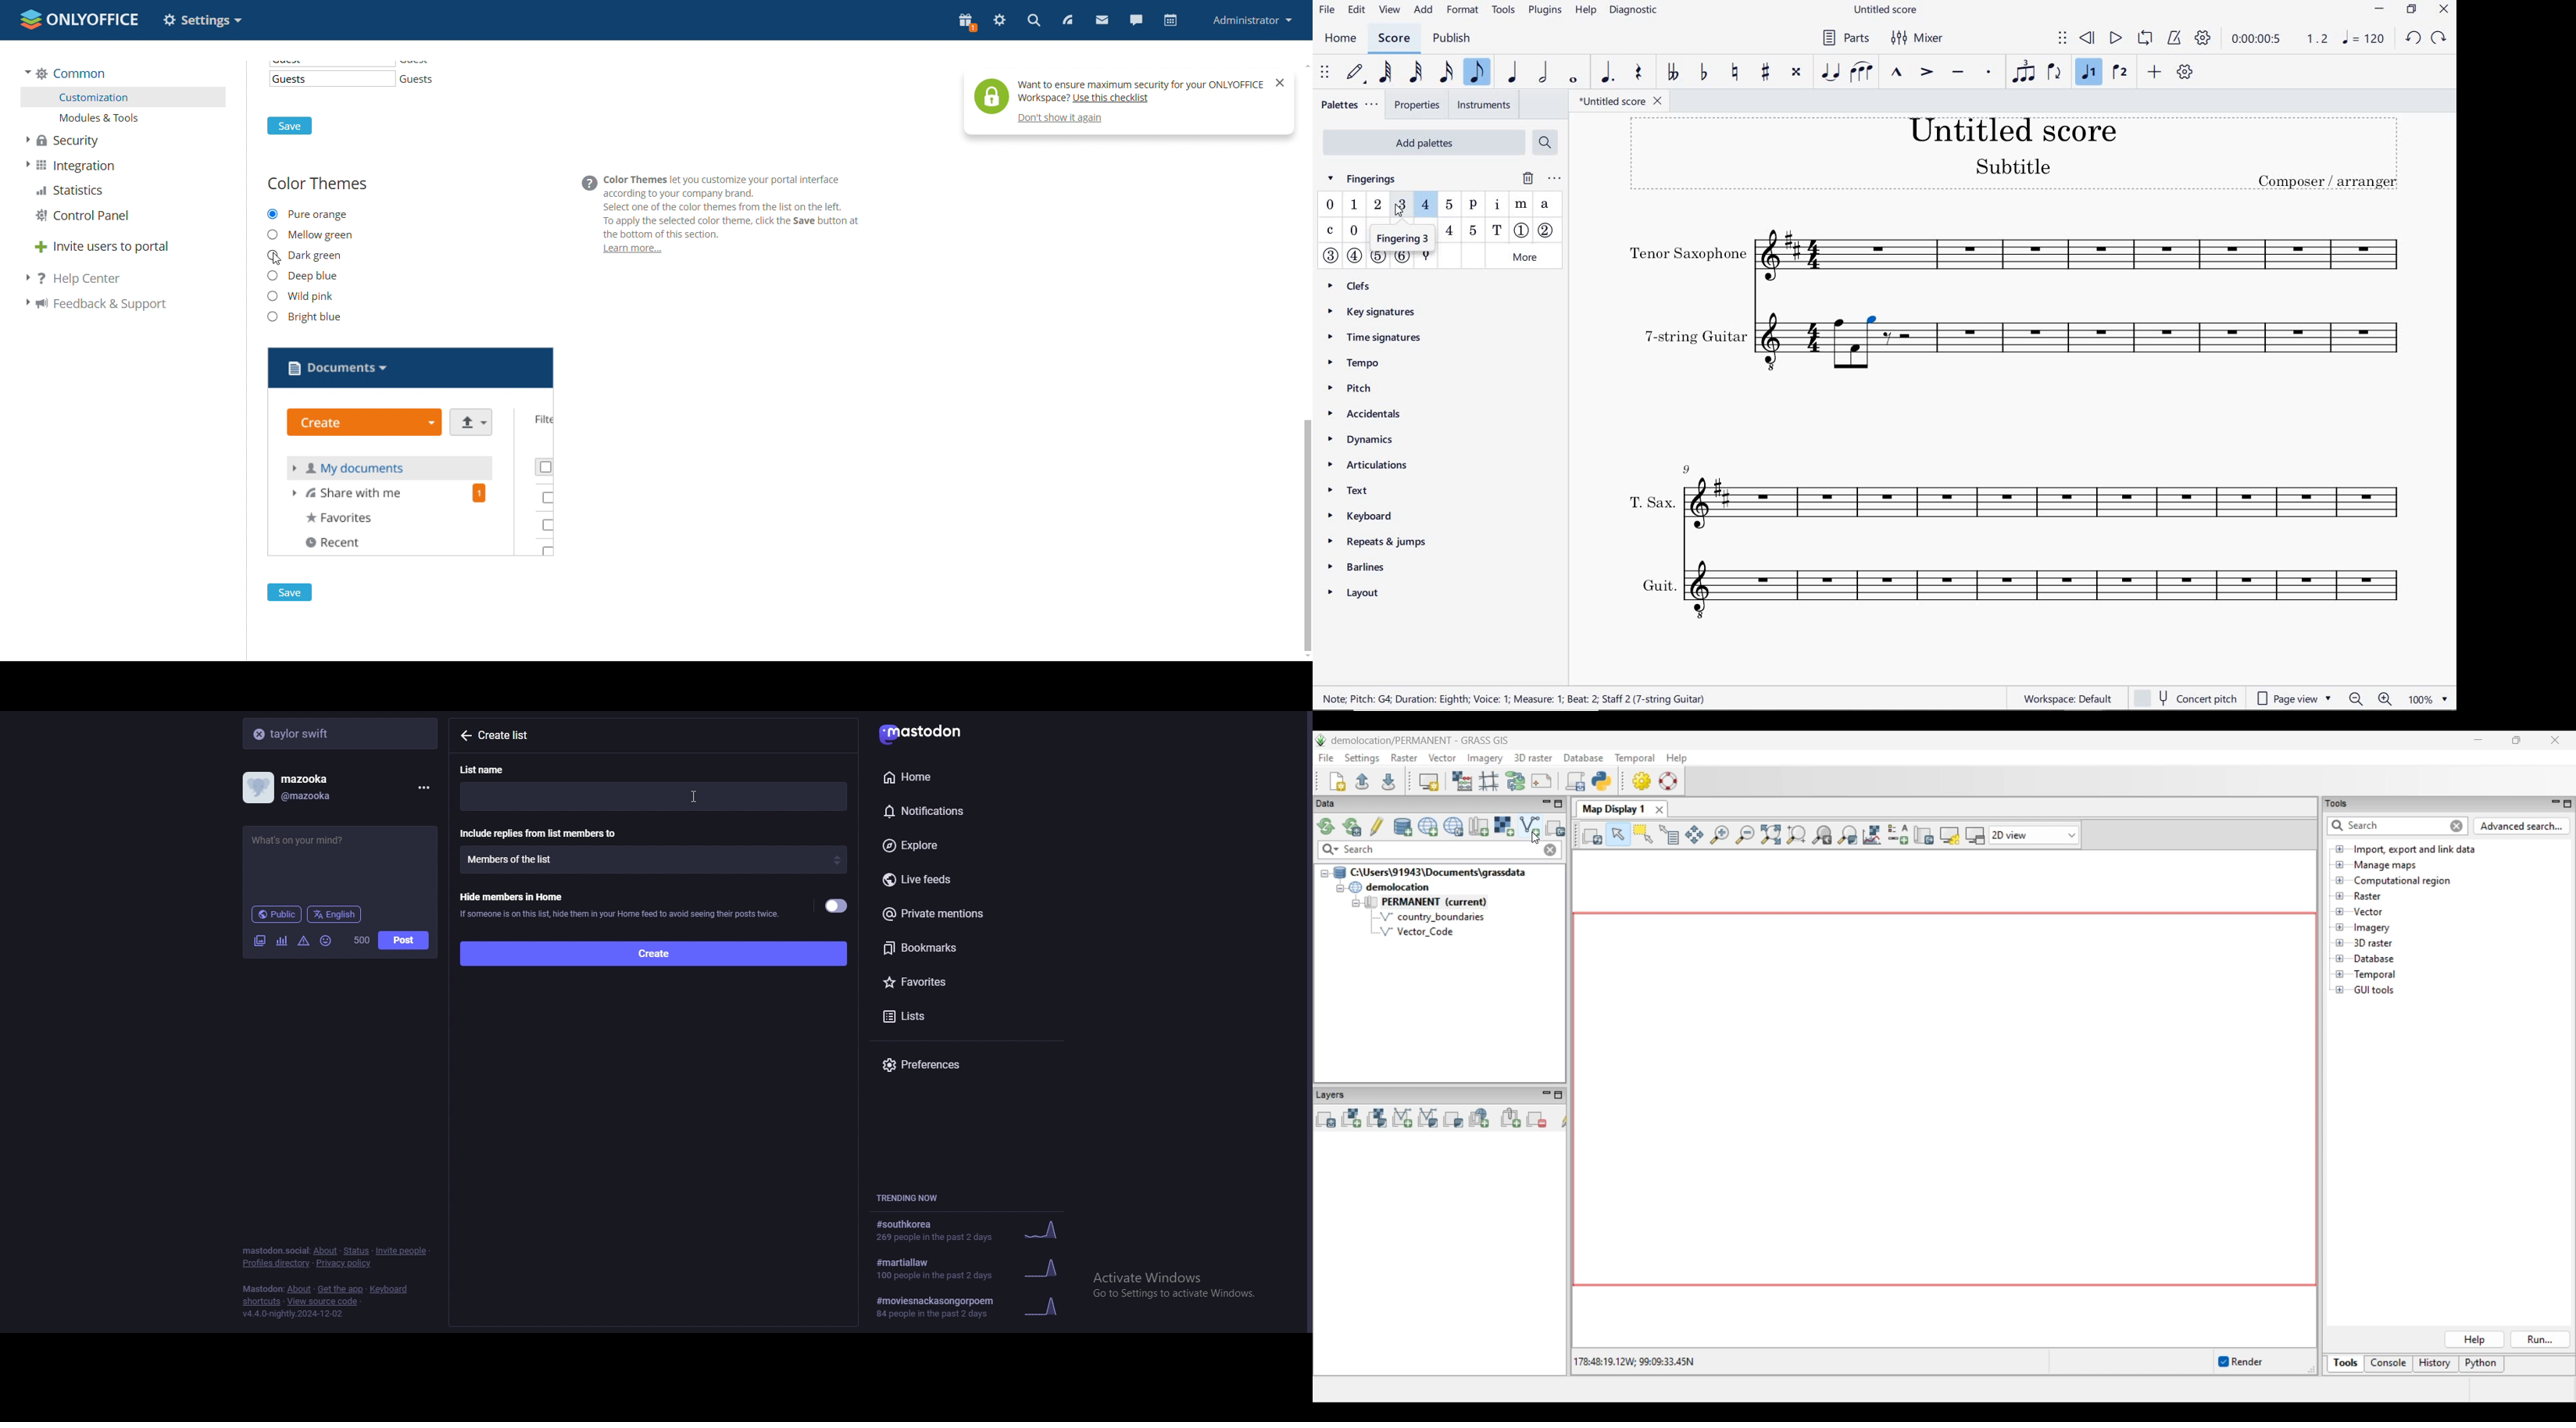 Image resolution: width=2576 pixels, height=1428 pixels. What do you see at coordinates (342, 733) in the screenshot?
I see `search bar` at bounding box center [342, 733].